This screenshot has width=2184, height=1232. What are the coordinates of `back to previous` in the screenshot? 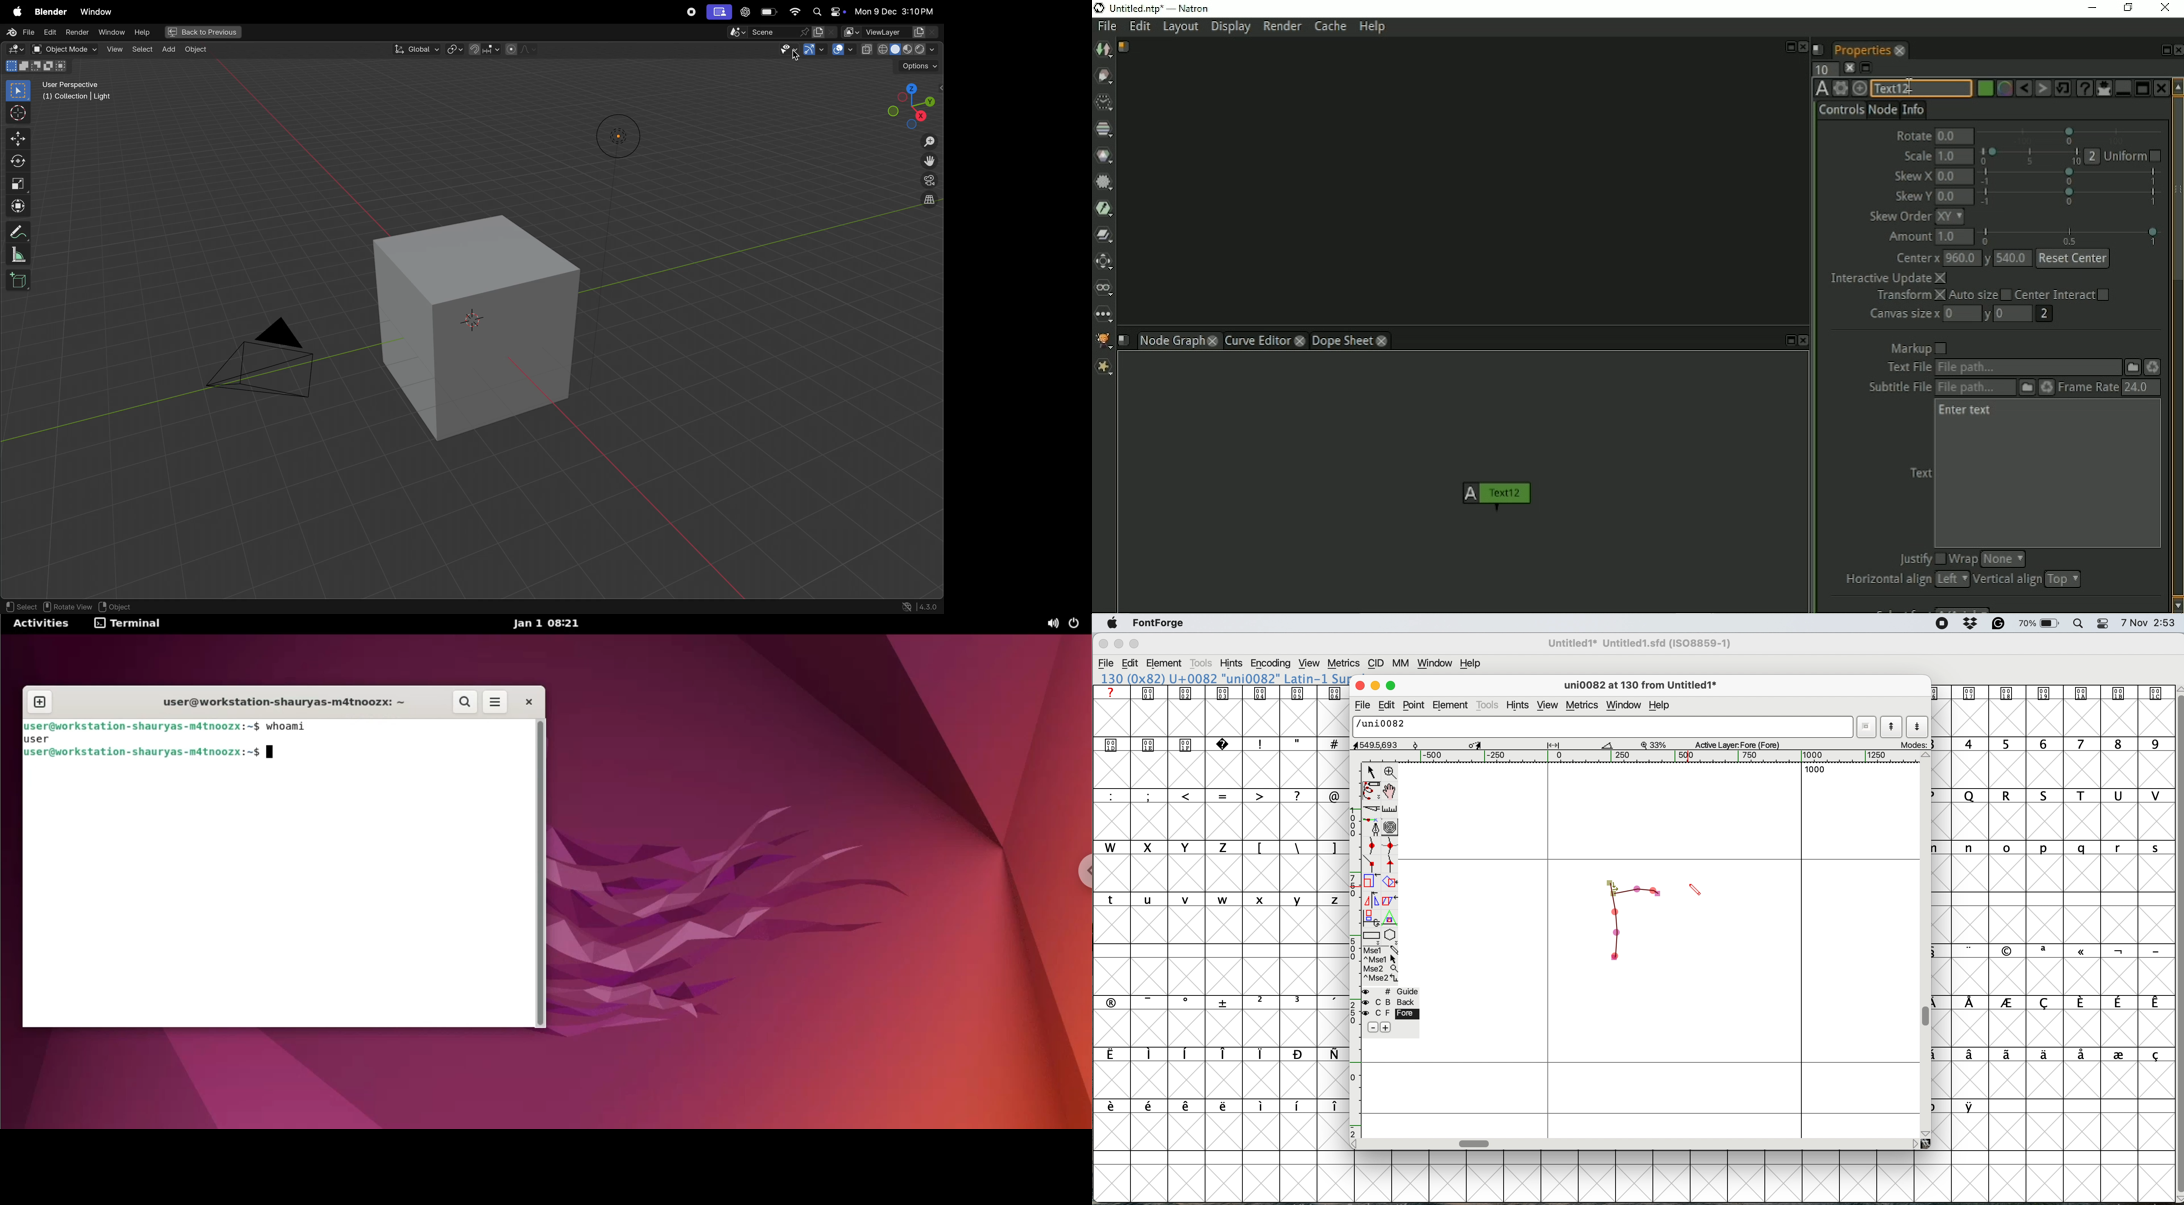 It's located at (203, 32).